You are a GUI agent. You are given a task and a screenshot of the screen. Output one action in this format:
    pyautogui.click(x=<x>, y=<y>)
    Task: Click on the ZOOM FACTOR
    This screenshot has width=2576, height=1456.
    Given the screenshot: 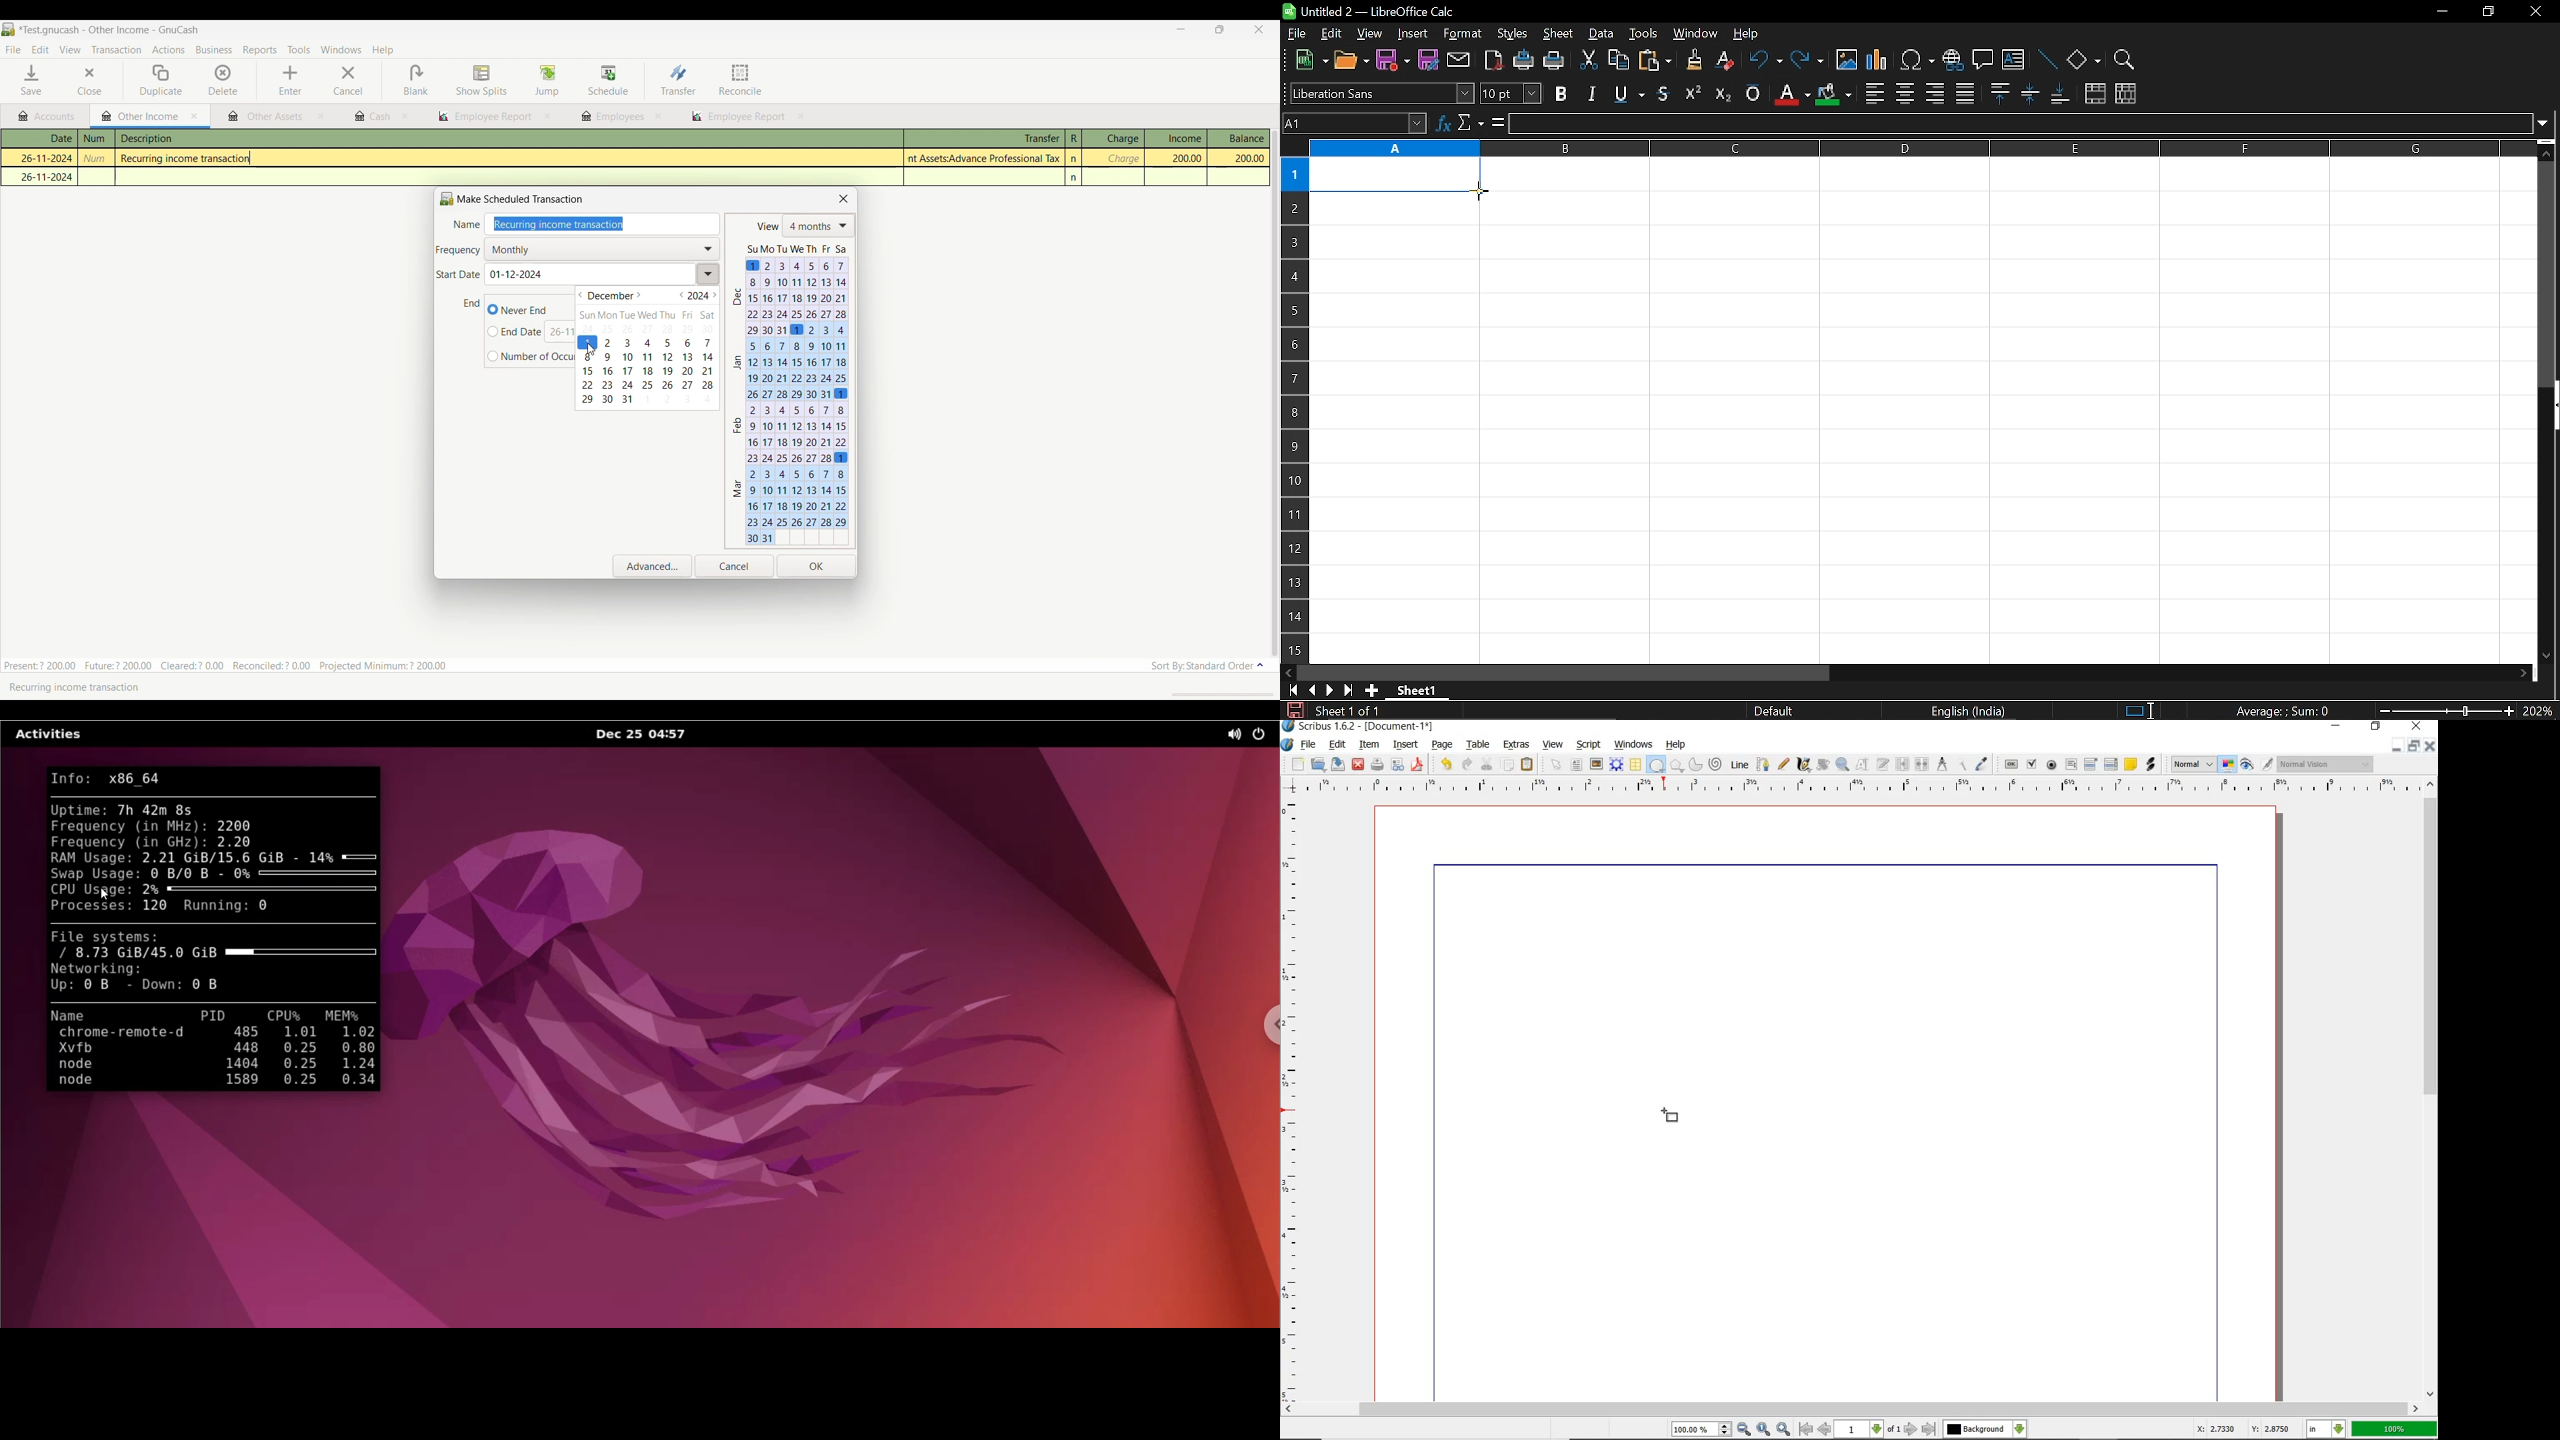 What is the action you would take?
    pyautogui.click(x=2394, y=1430)
    